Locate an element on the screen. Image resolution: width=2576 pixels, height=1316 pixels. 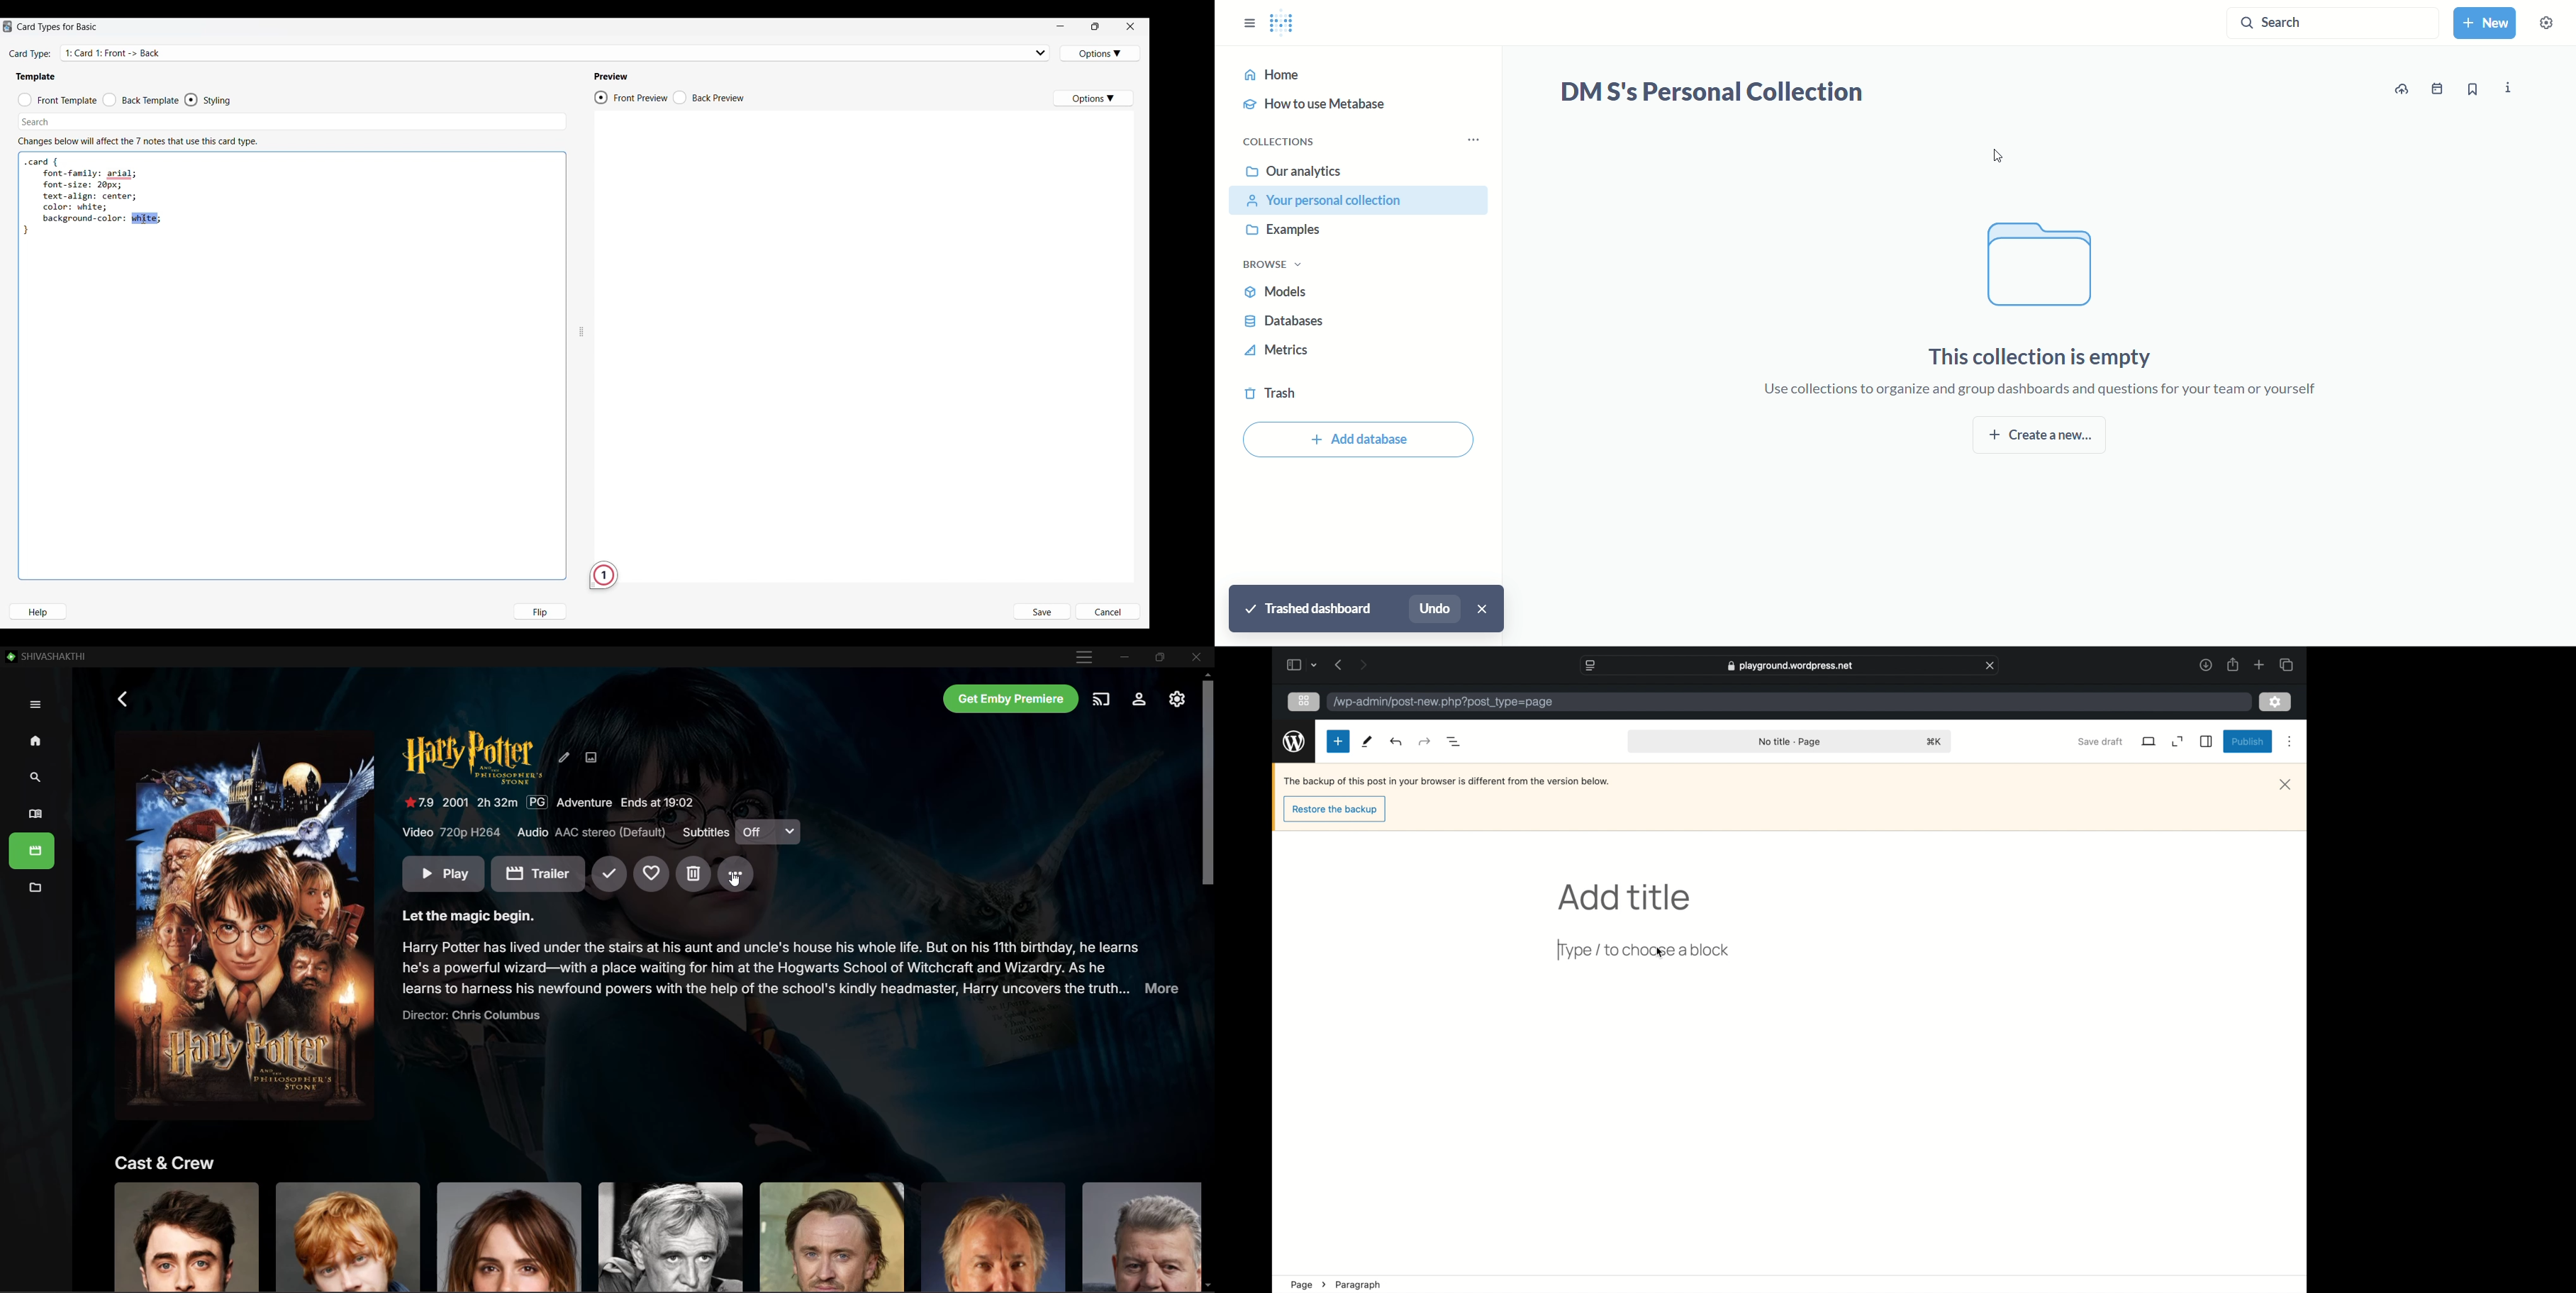
Displays card type selected is located at coordinates (557, 52).